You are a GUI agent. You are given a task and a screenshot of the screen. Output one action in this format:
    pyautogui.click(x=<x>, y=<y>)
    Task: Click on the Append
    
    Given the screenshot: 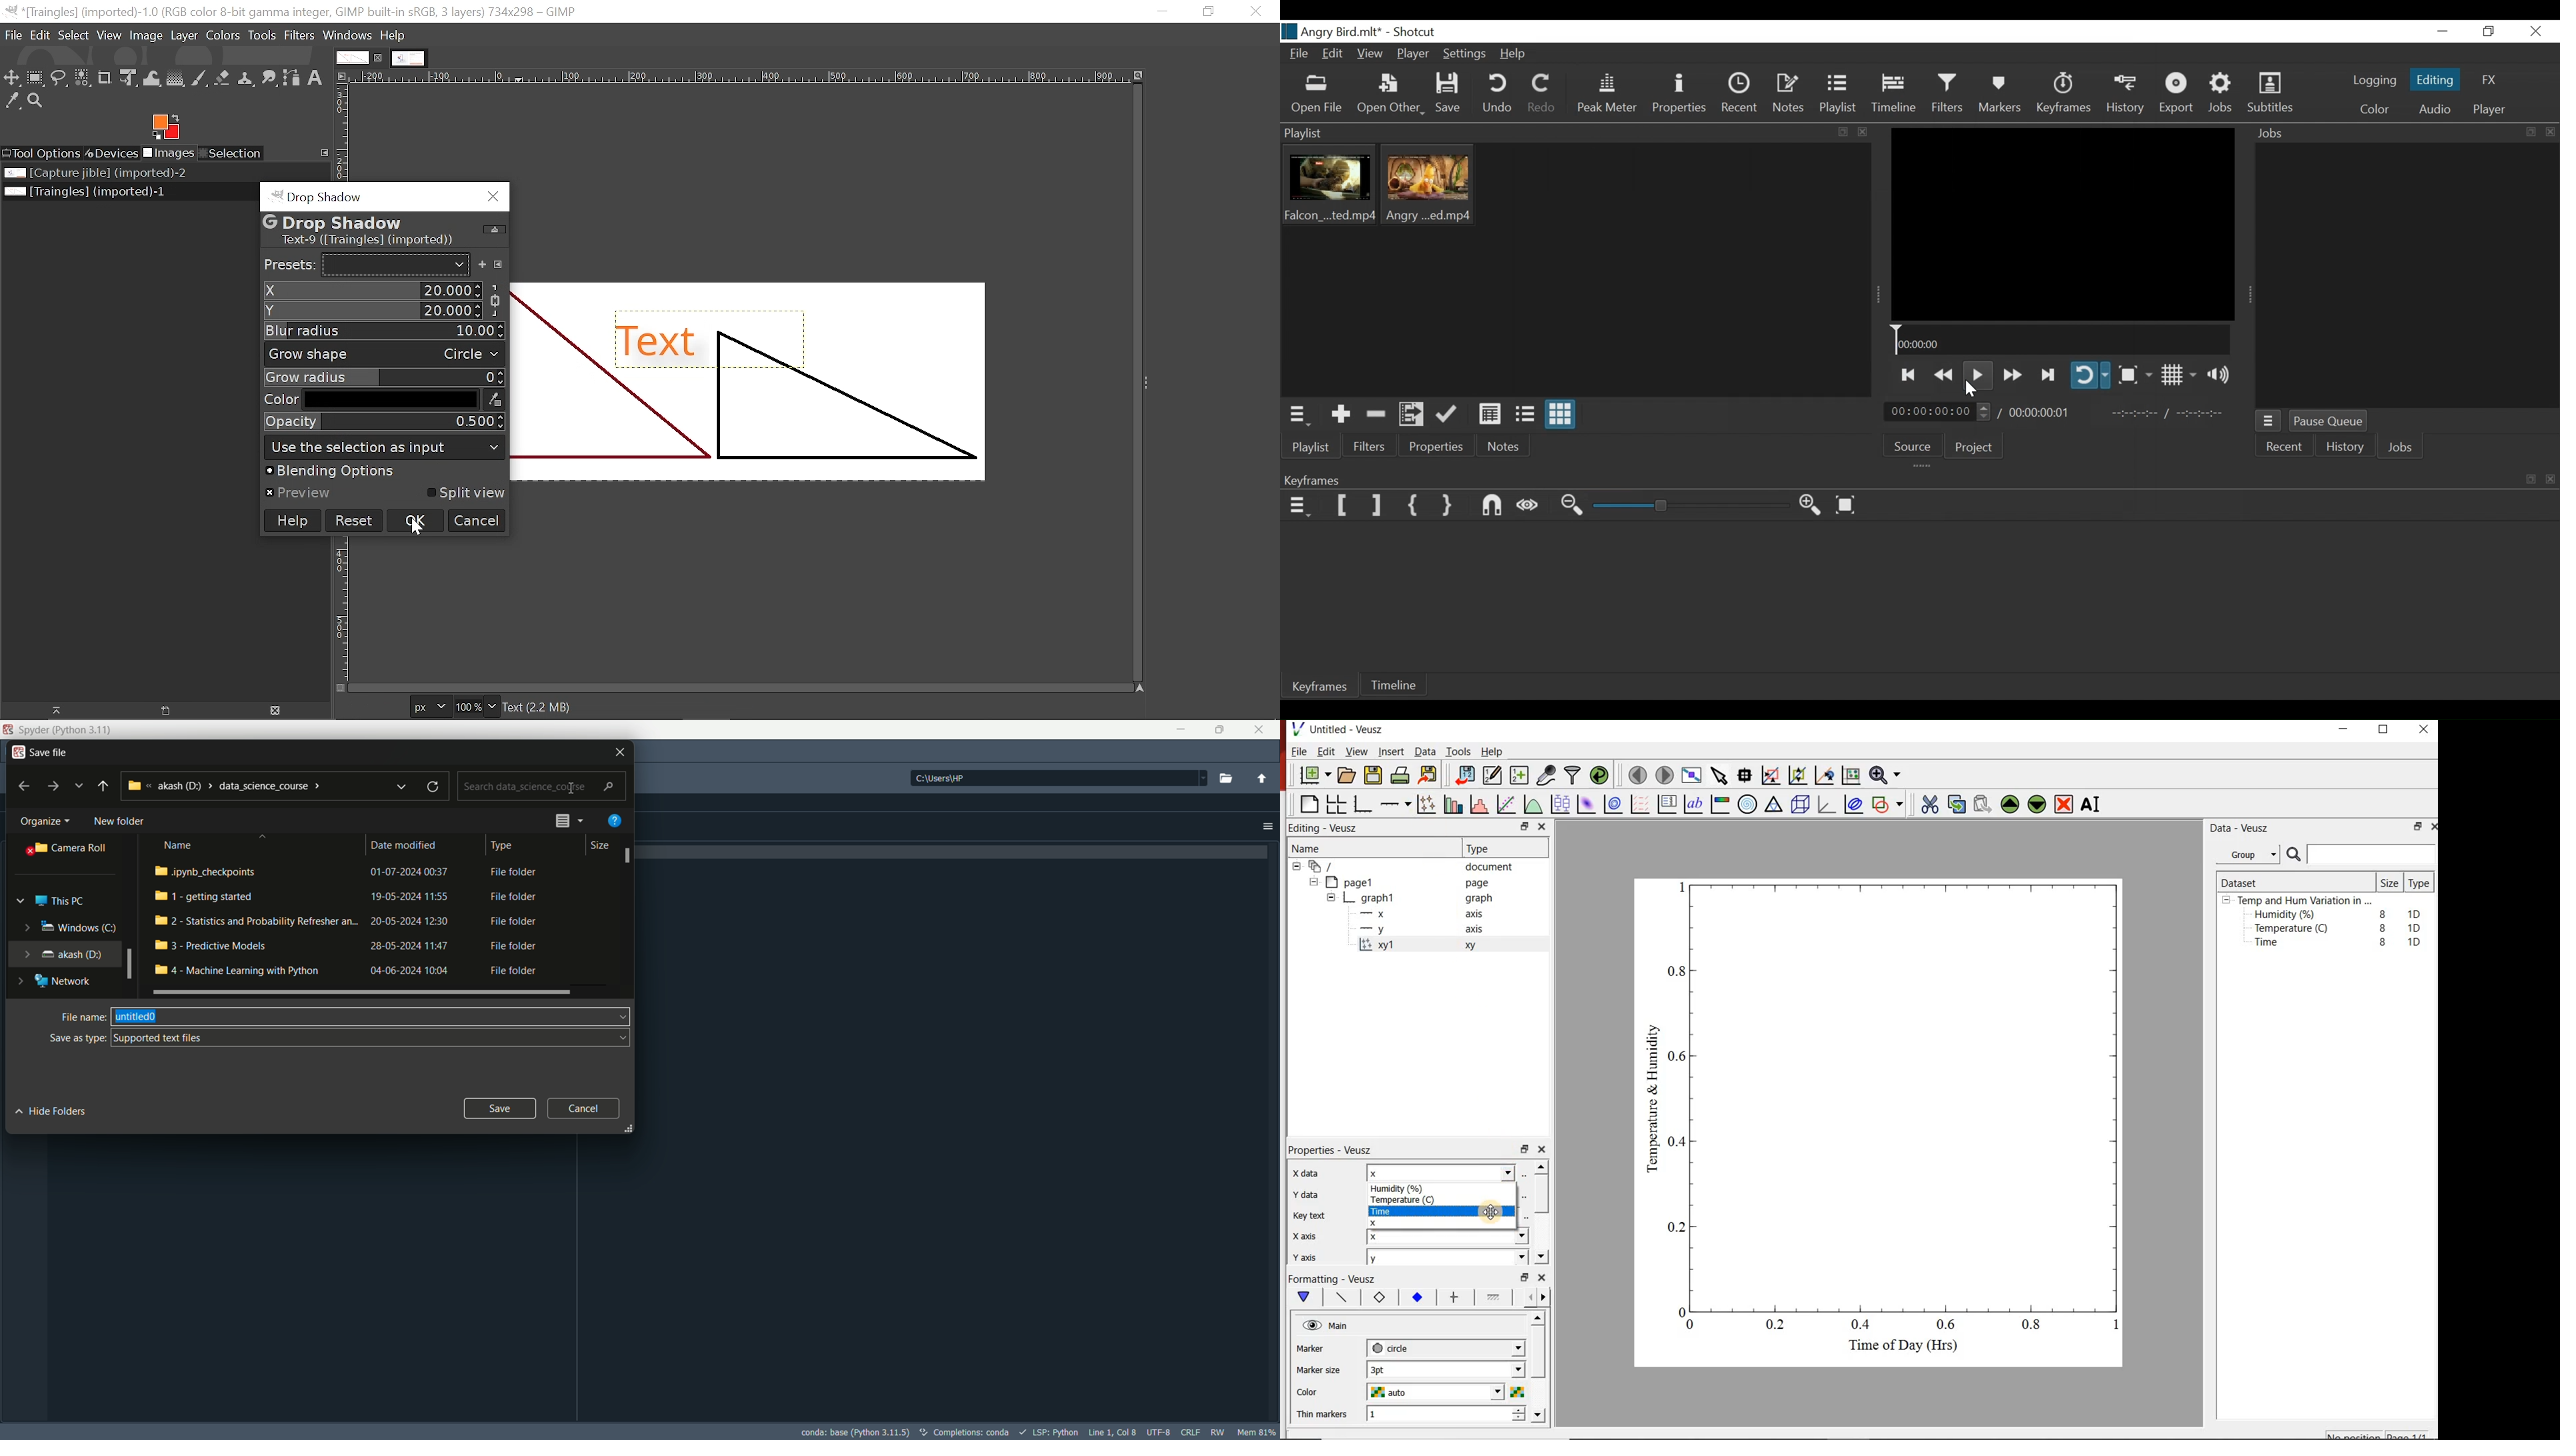 What is the action you would take?
    pyautogui.click(x=1445, y=415)
    